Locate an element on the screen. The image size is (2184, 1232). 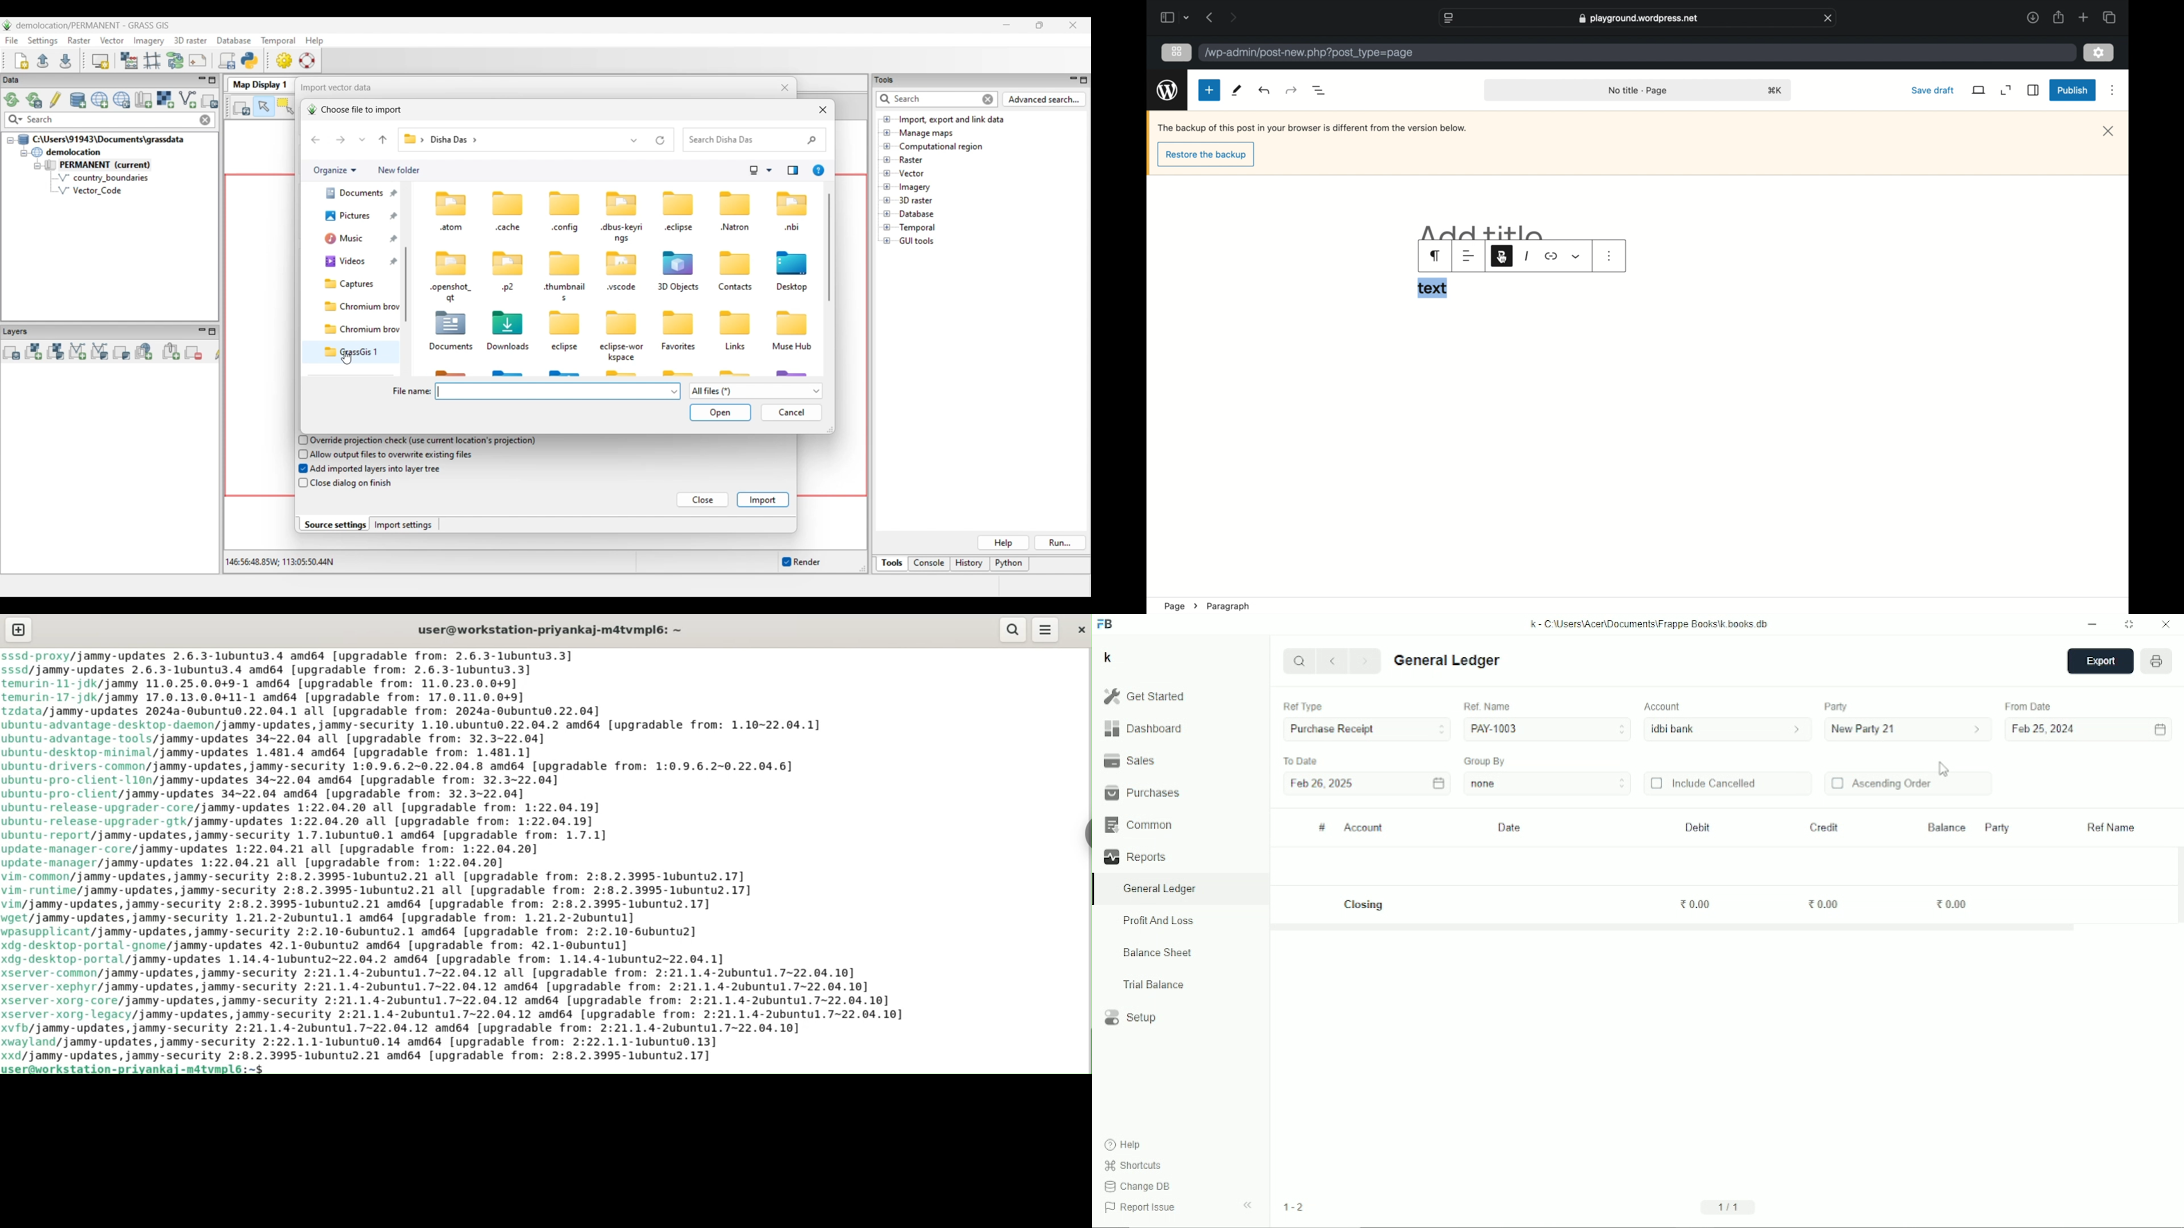
Hide sidebar is located at coordinates (1248, 1206).